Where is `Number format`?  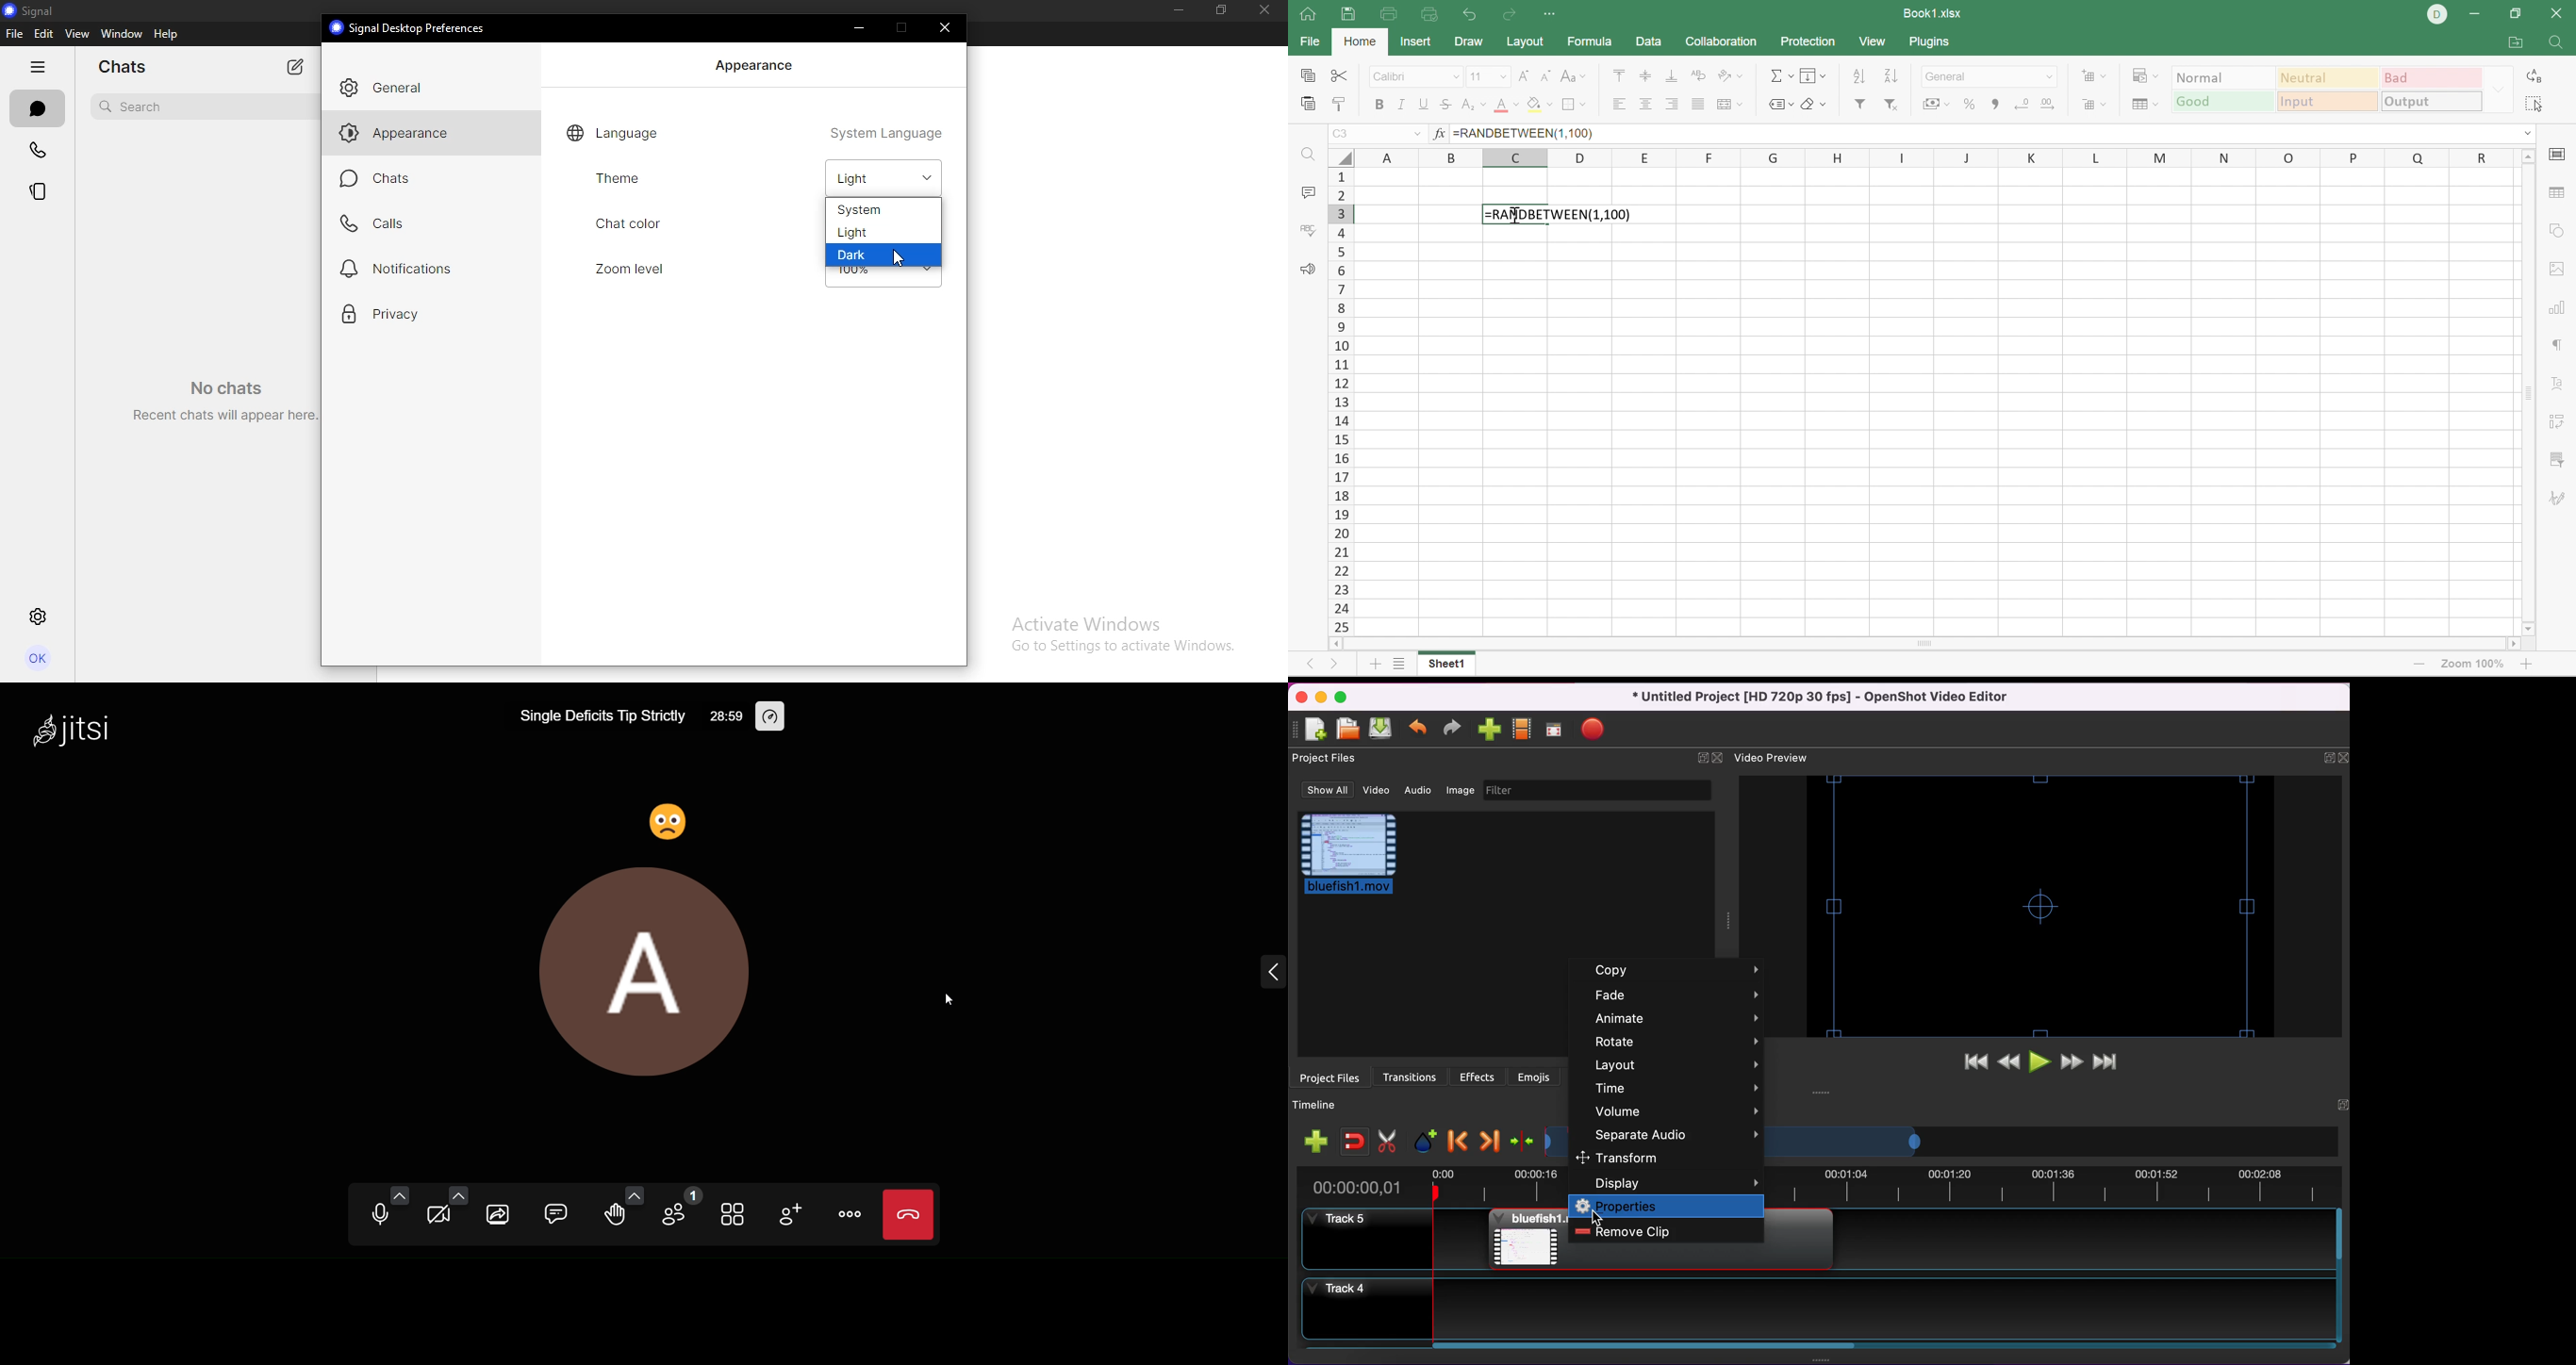
Number format is located at coordinates (1950, 76).